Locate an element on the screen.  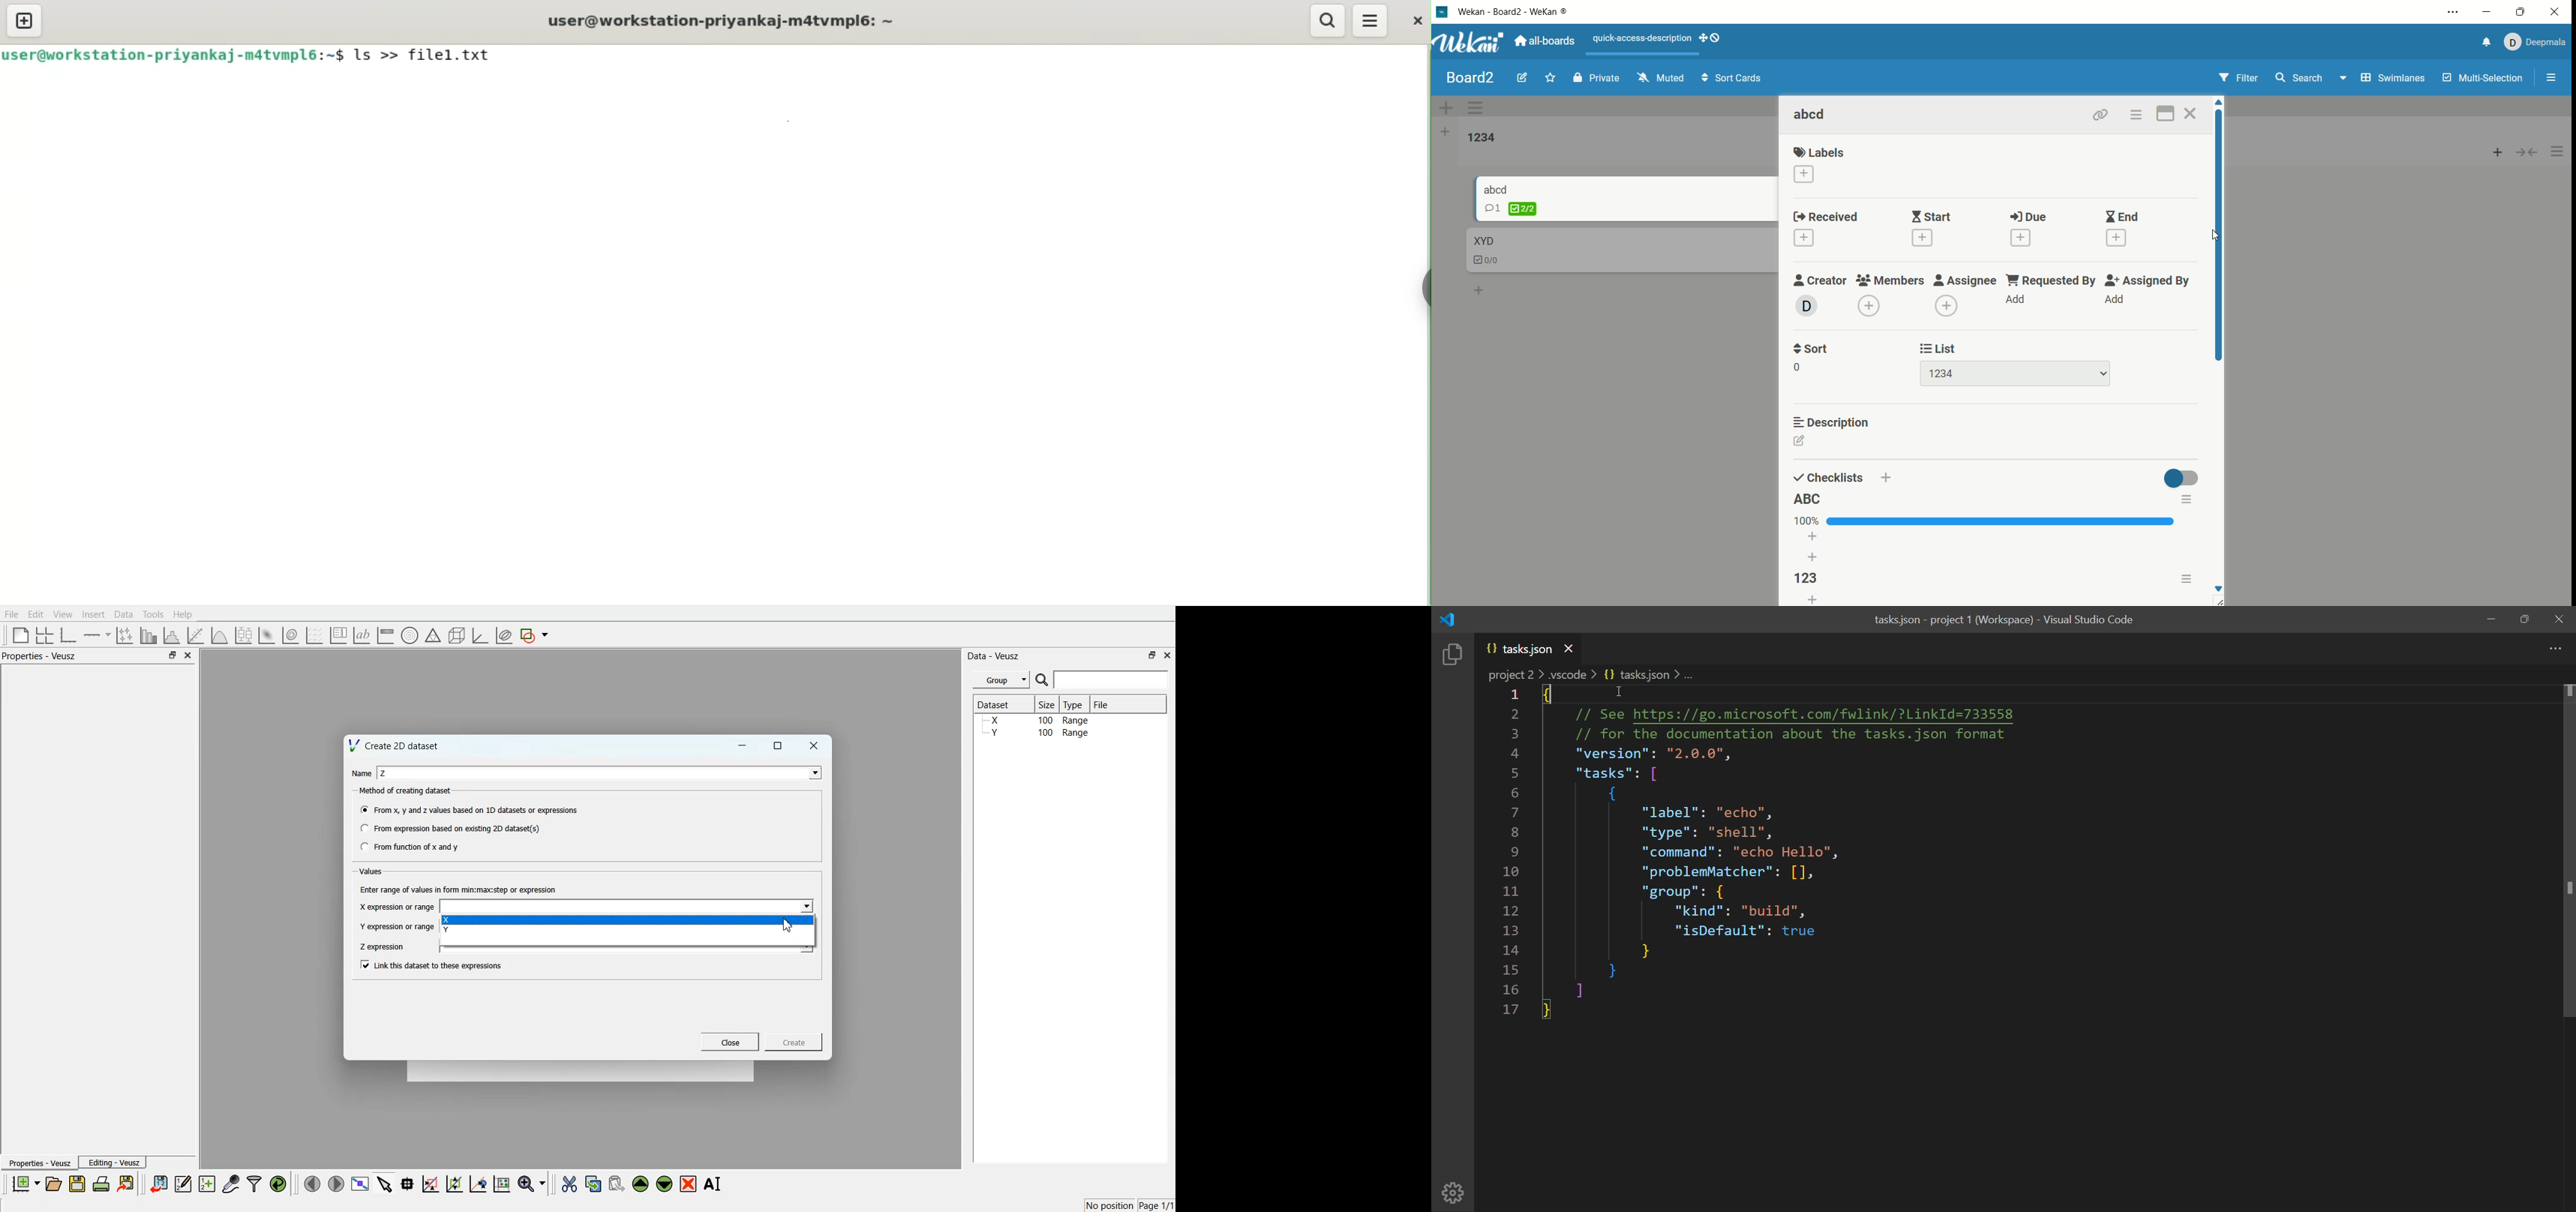
progress is located at coordinates (1986, 520).